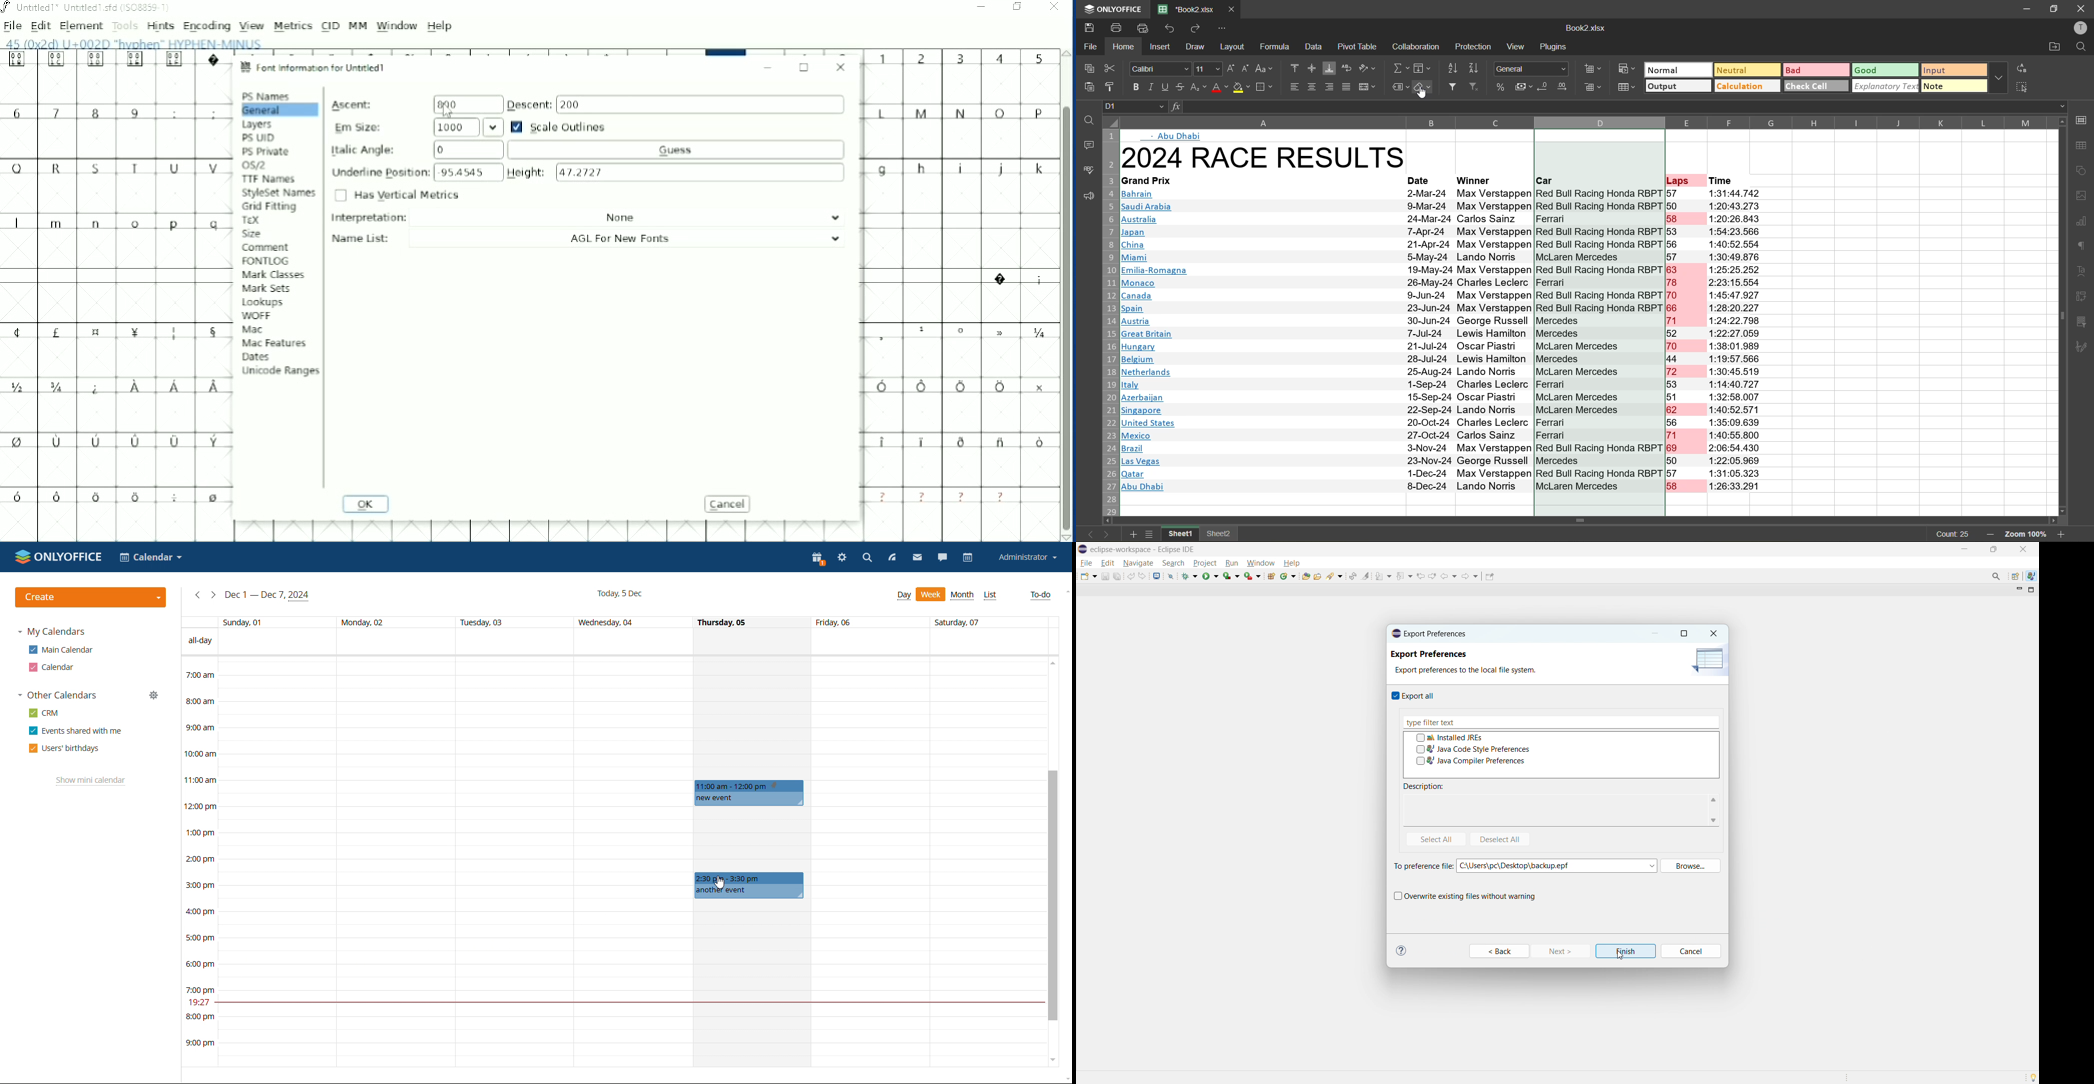 The width and height of the screenshot is (2100, 1092). What do you see at coordinates (1500, 87) in the screenshot?
I see `percent` at bounding box center [1500, 87].